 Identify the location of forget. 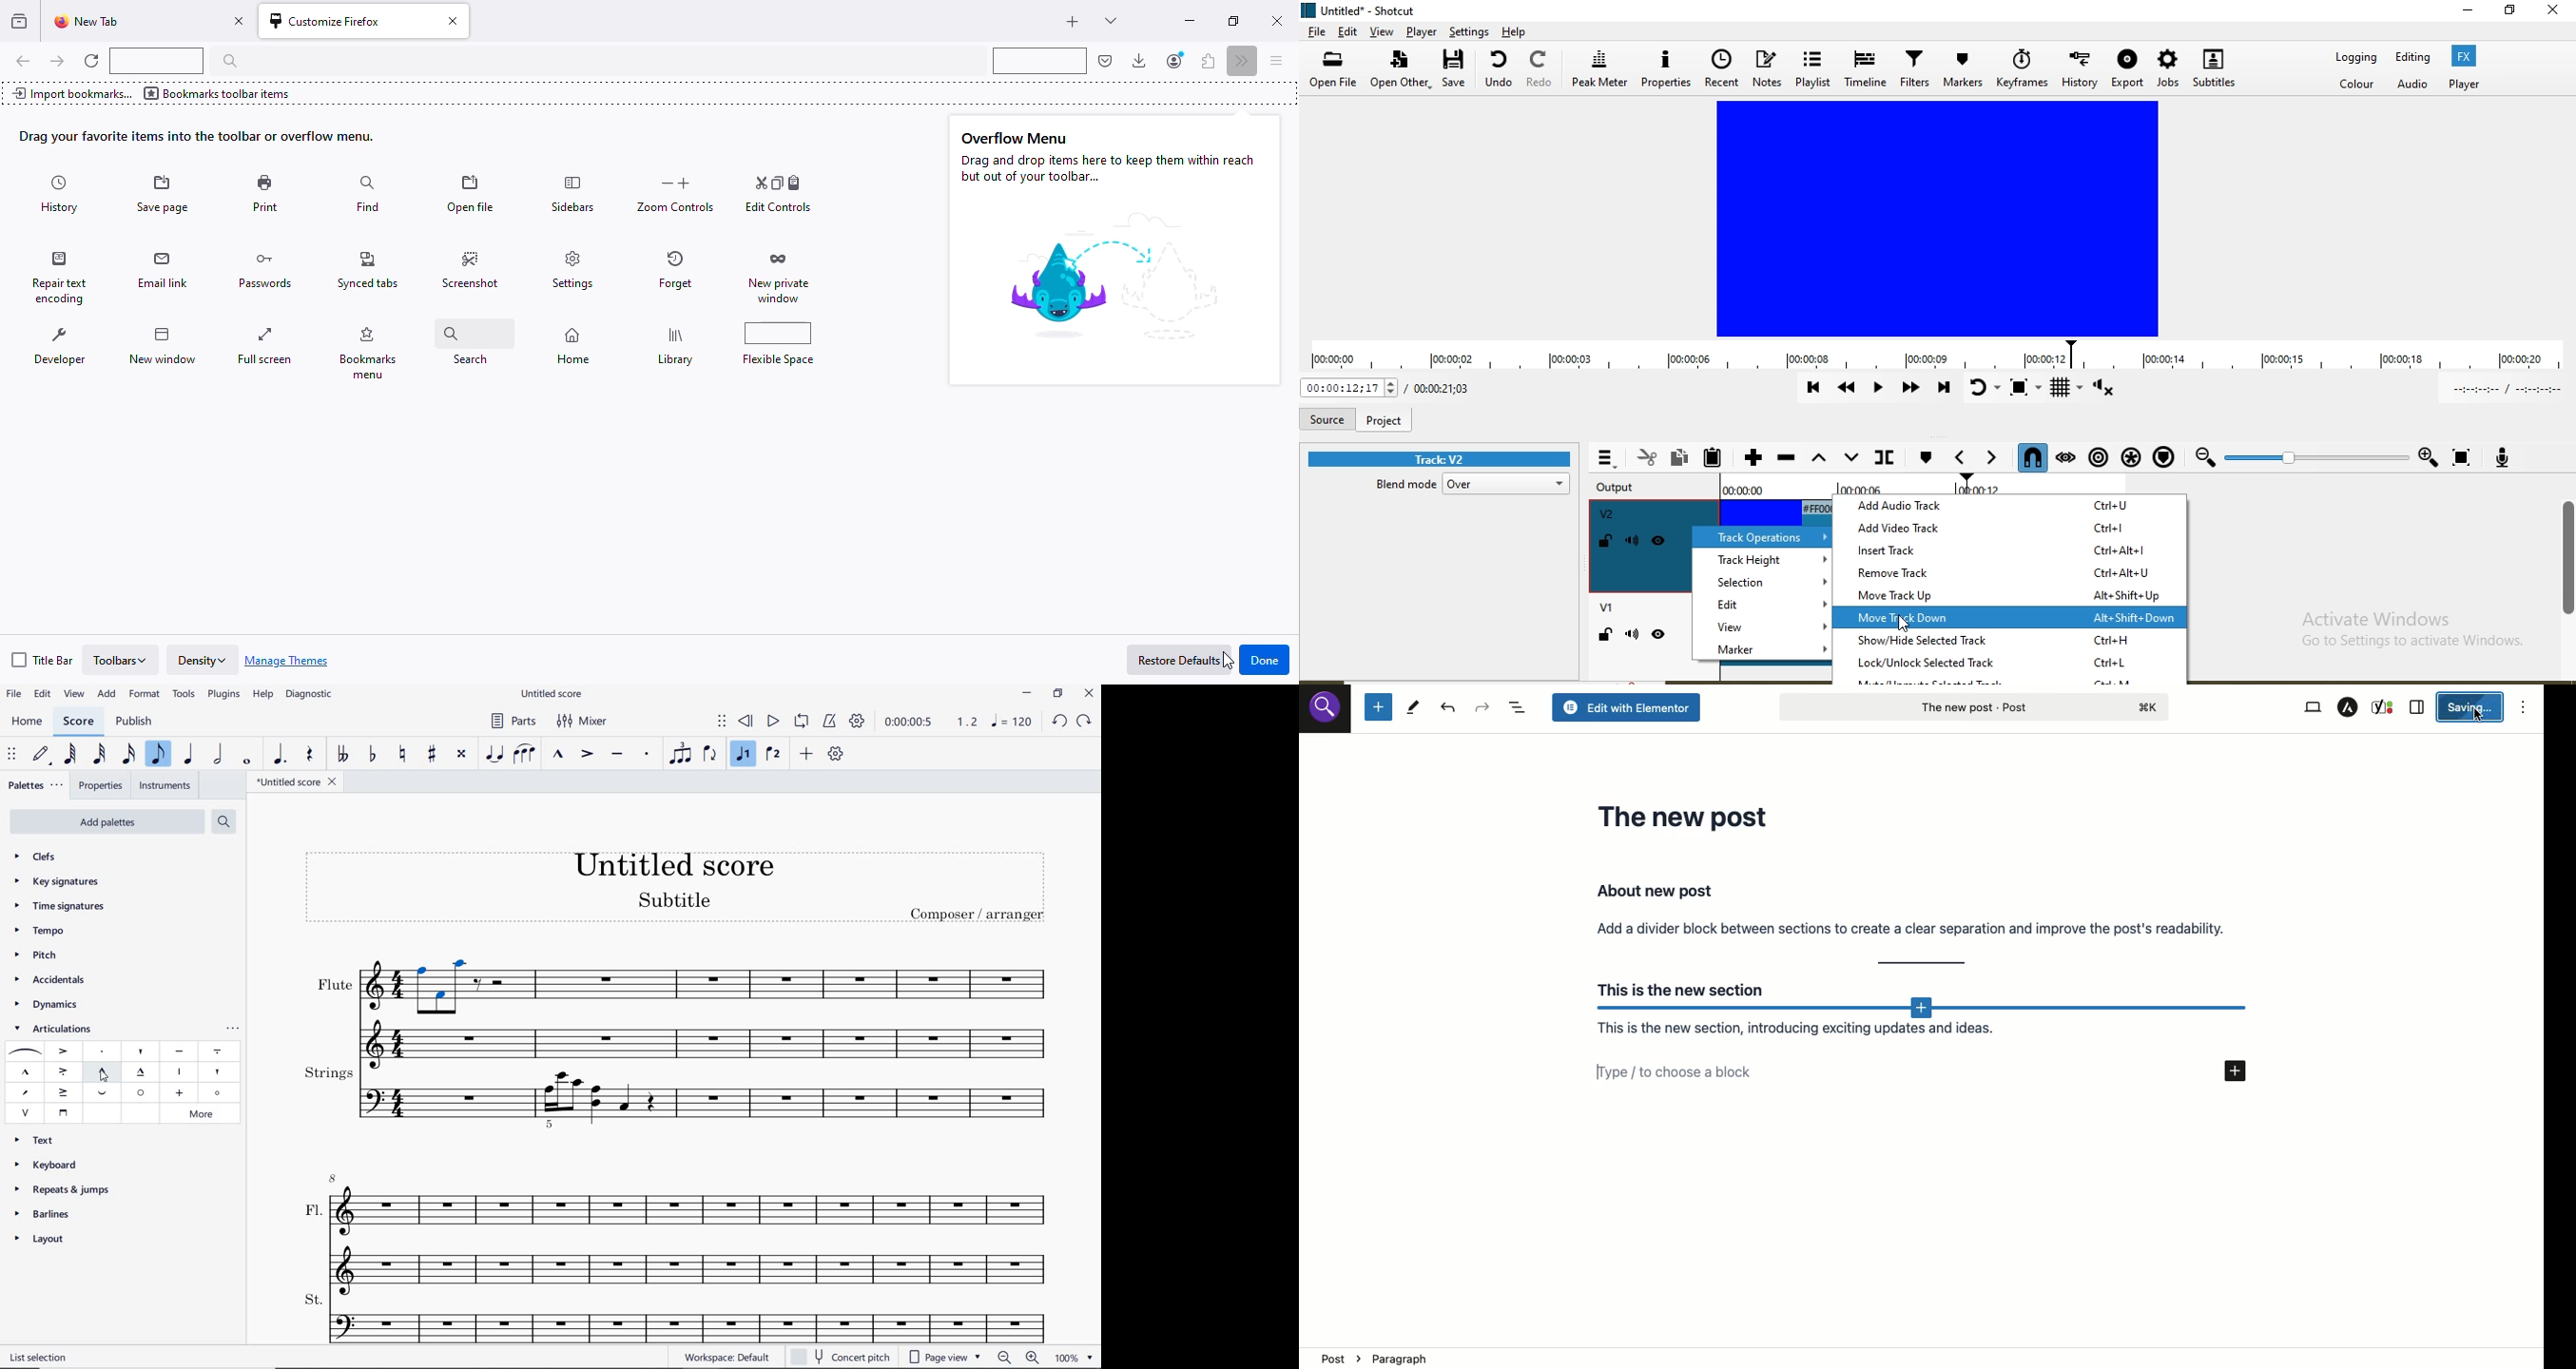
(674, 270).